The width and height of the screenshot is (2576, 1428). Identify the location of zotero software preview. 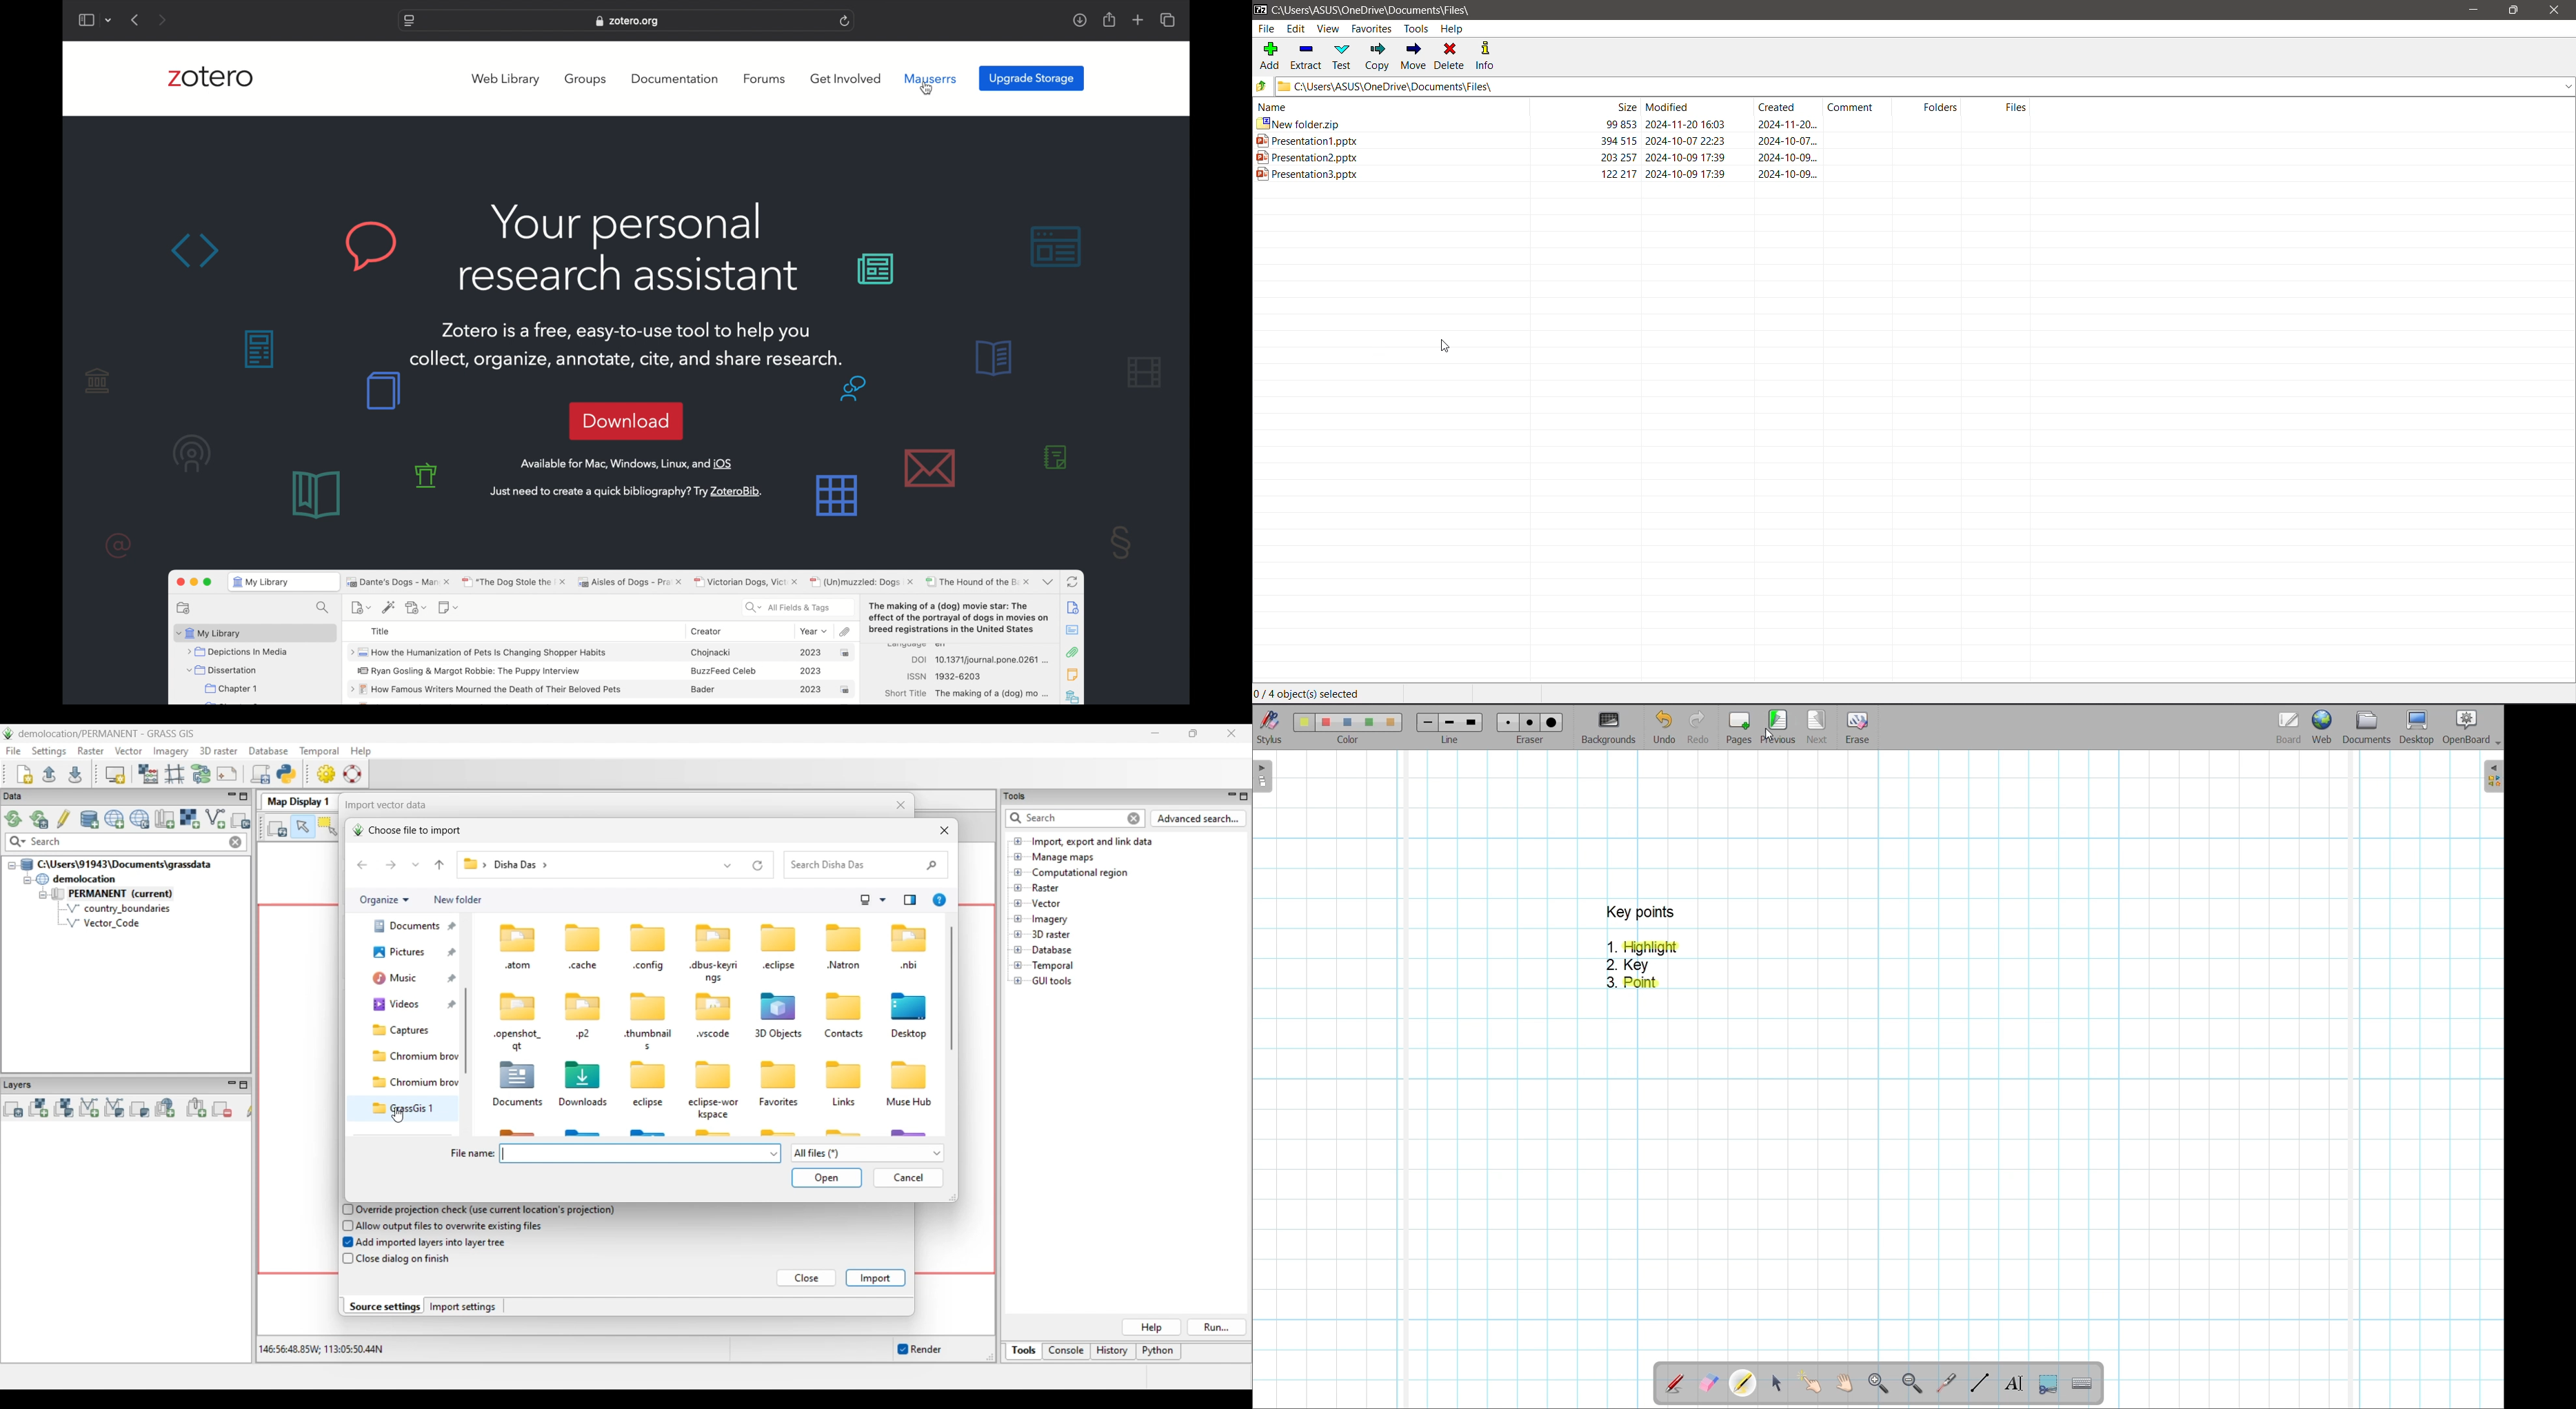
(627, 634).